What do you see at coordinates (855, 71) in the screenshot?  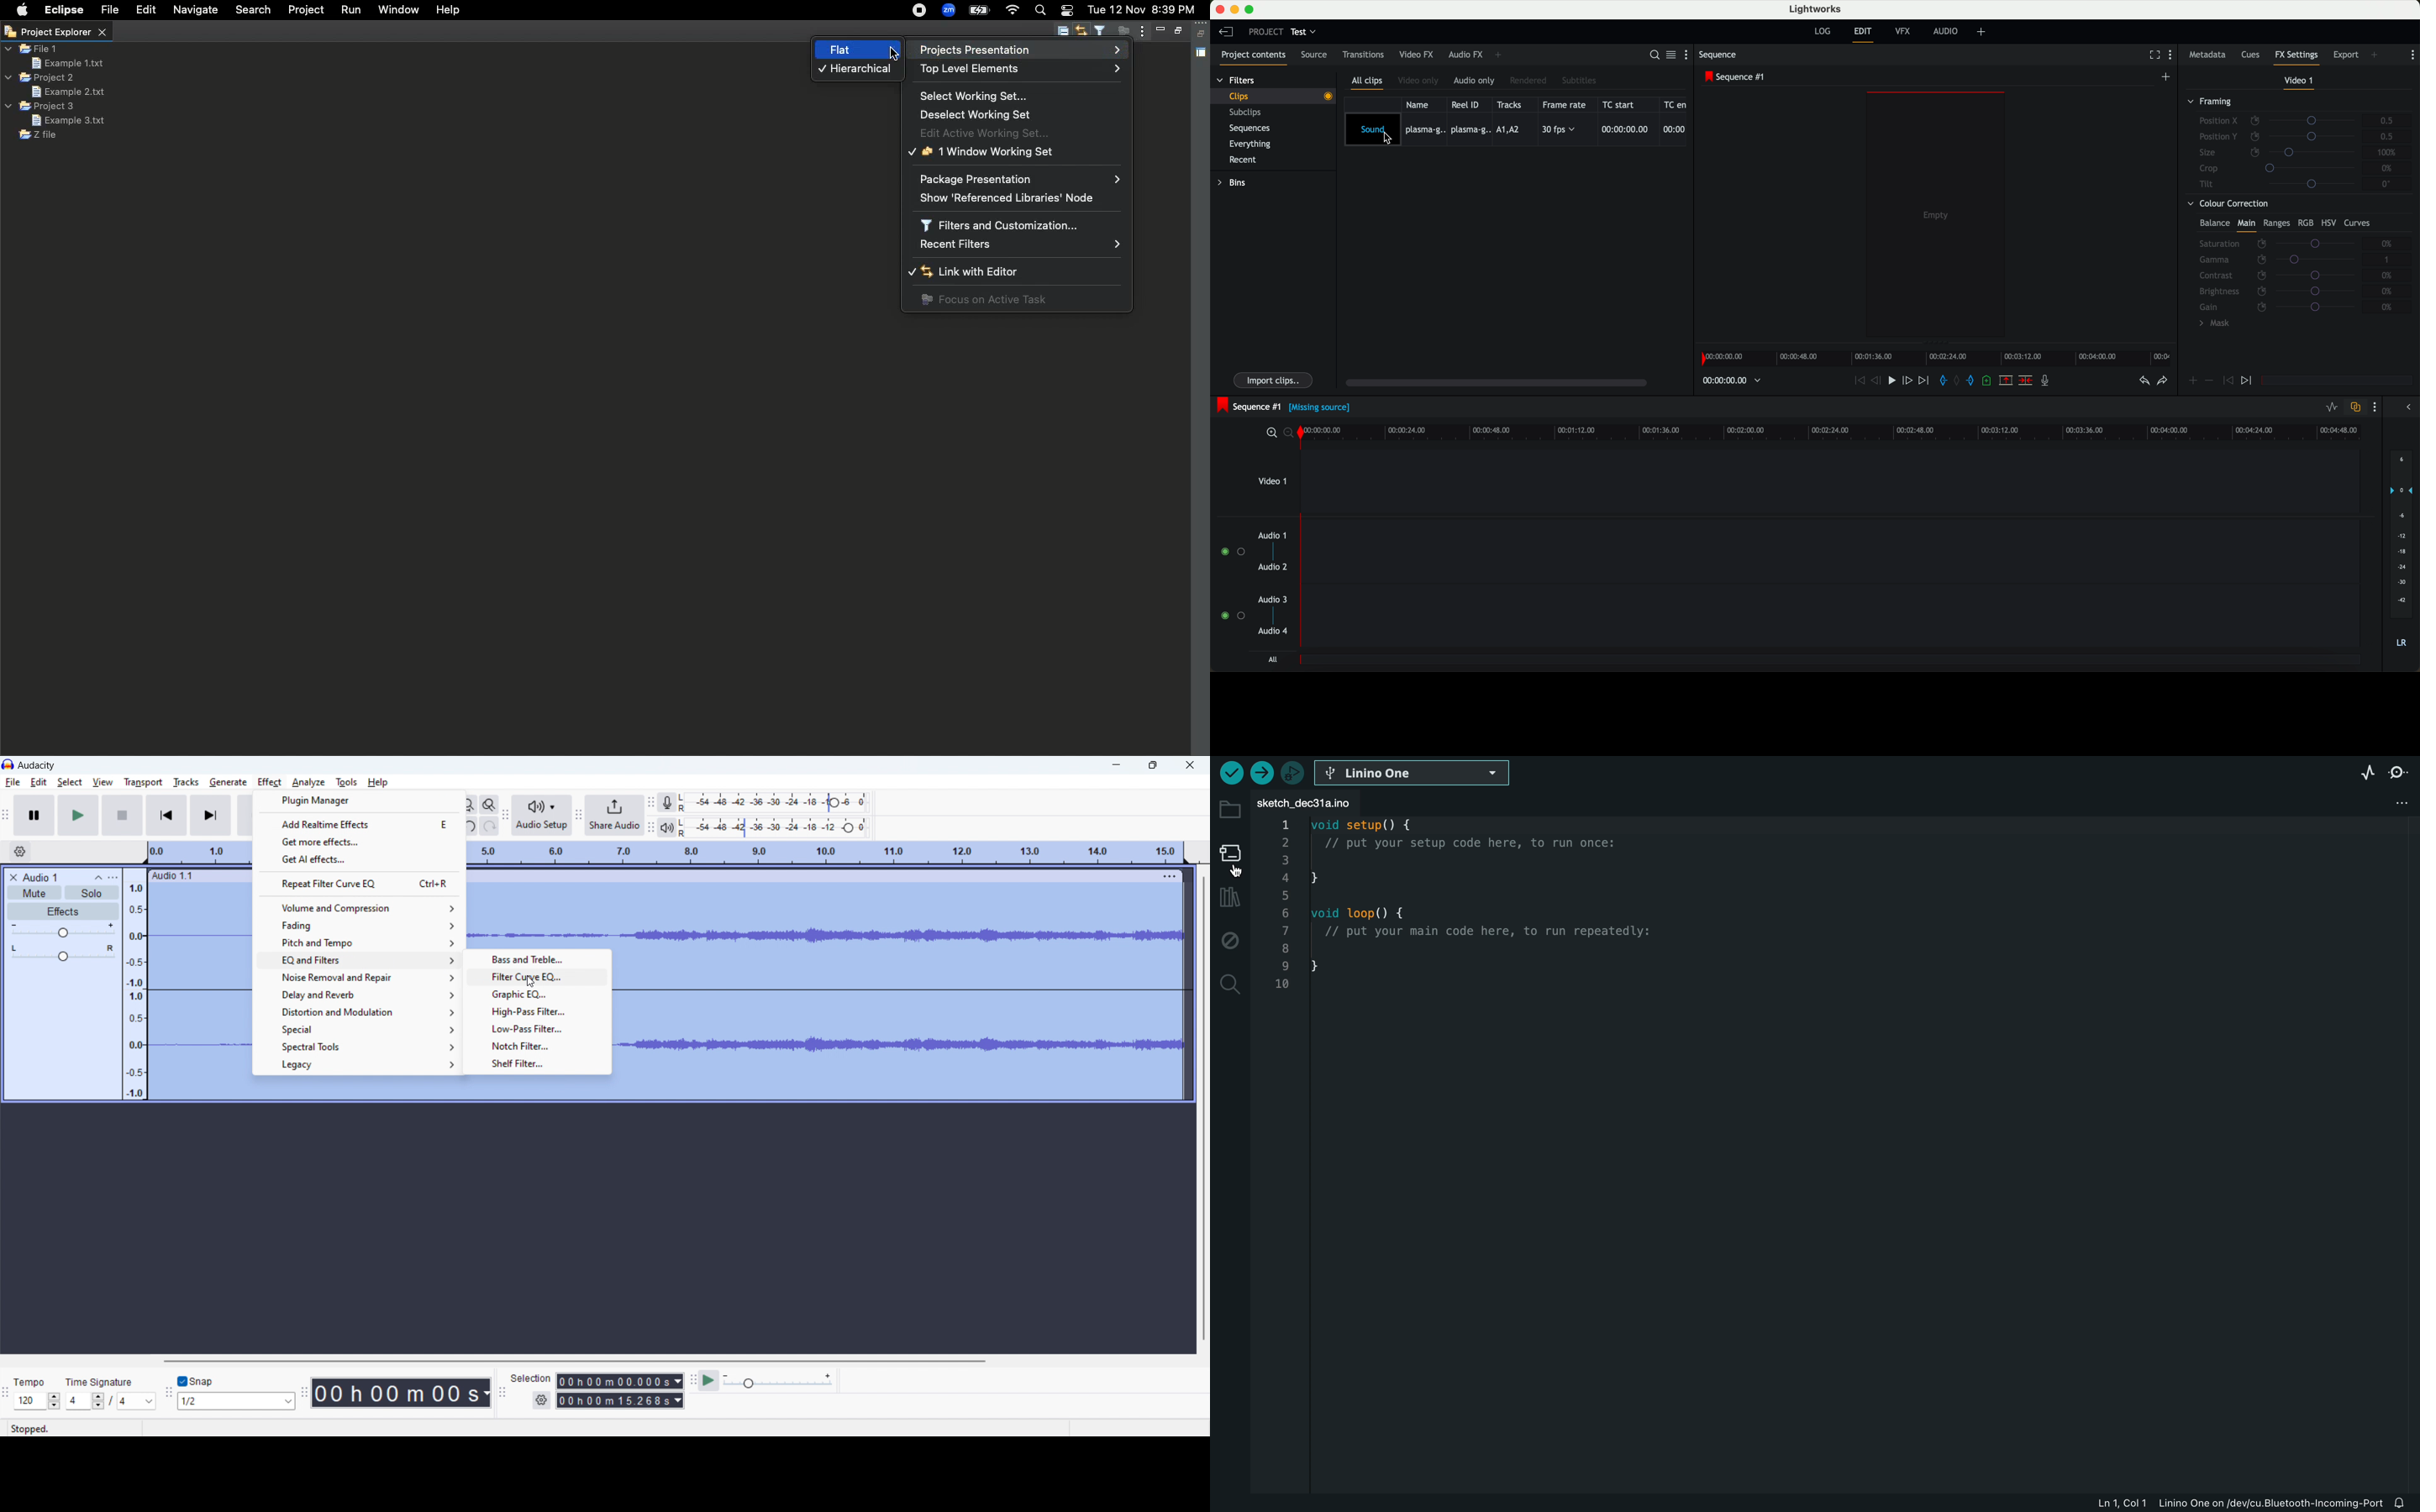 I see `Hierarchical` at bounding box center [855, 71].